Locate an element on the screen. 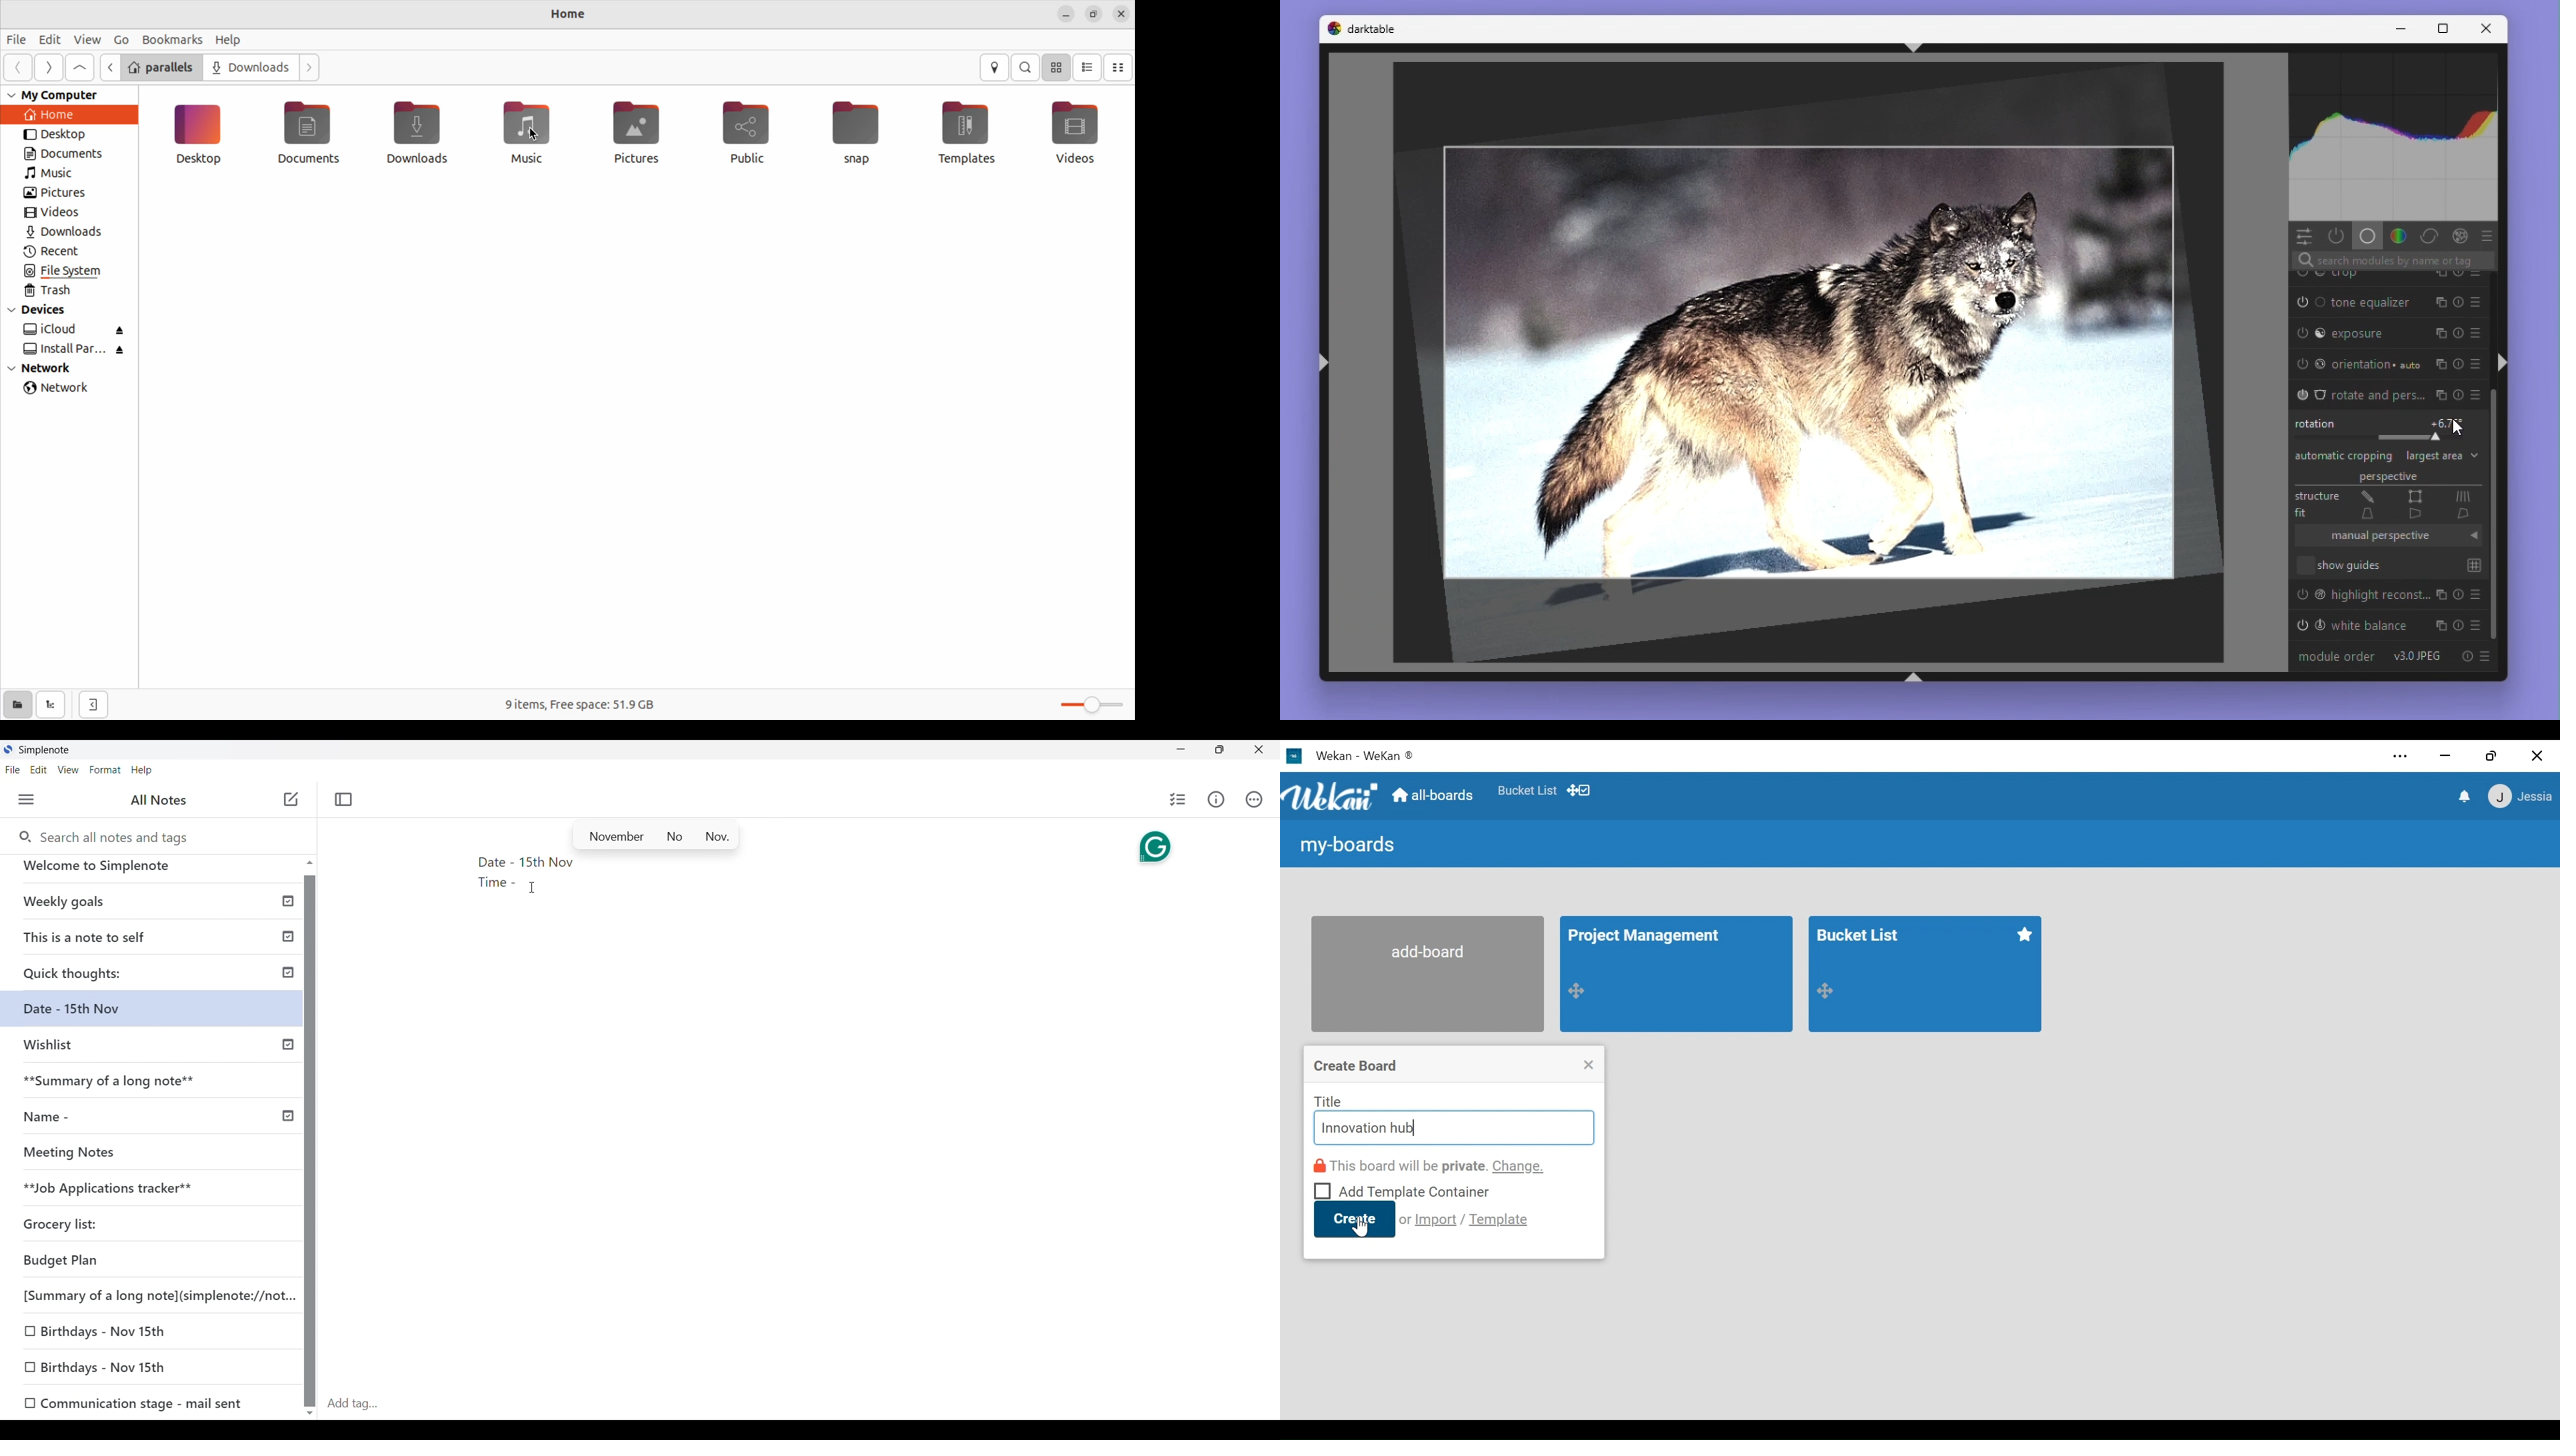 The height and width of the screenshot is (1456, 2576). compact view is located at coordinates (1119, 68).